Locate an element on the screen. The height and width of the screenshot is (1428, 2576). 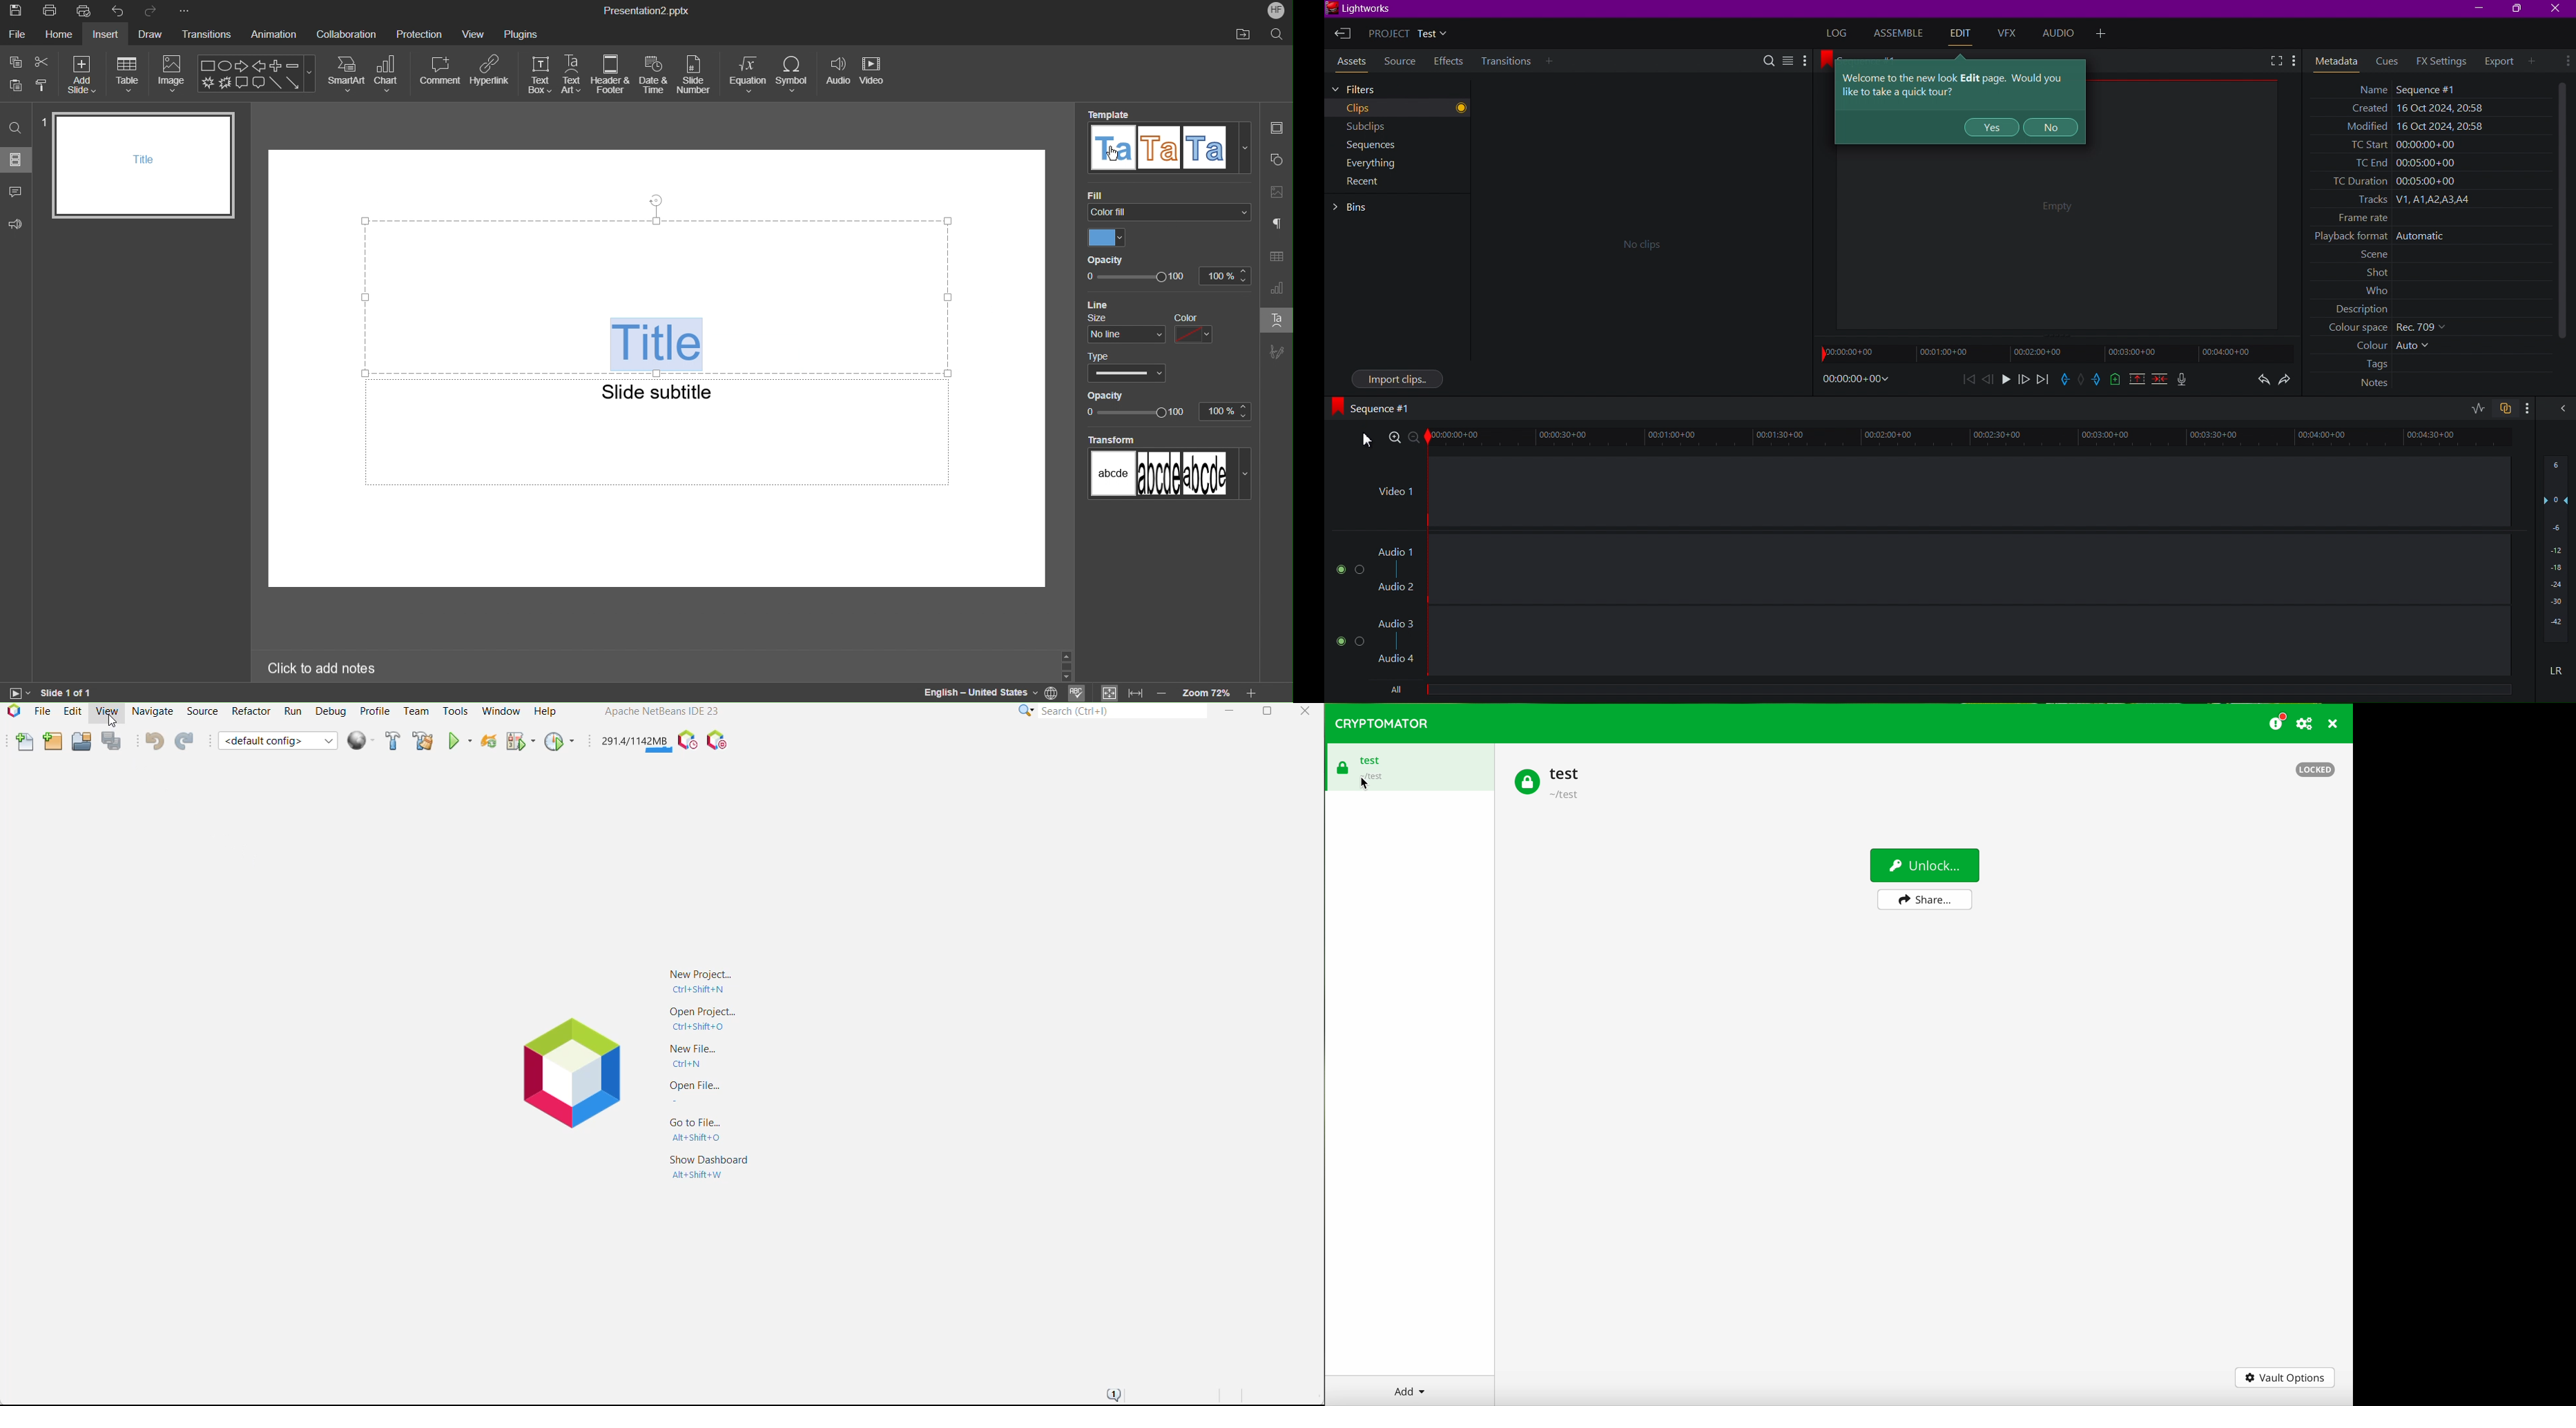
zoom out is located at coordinates (1164, 692).